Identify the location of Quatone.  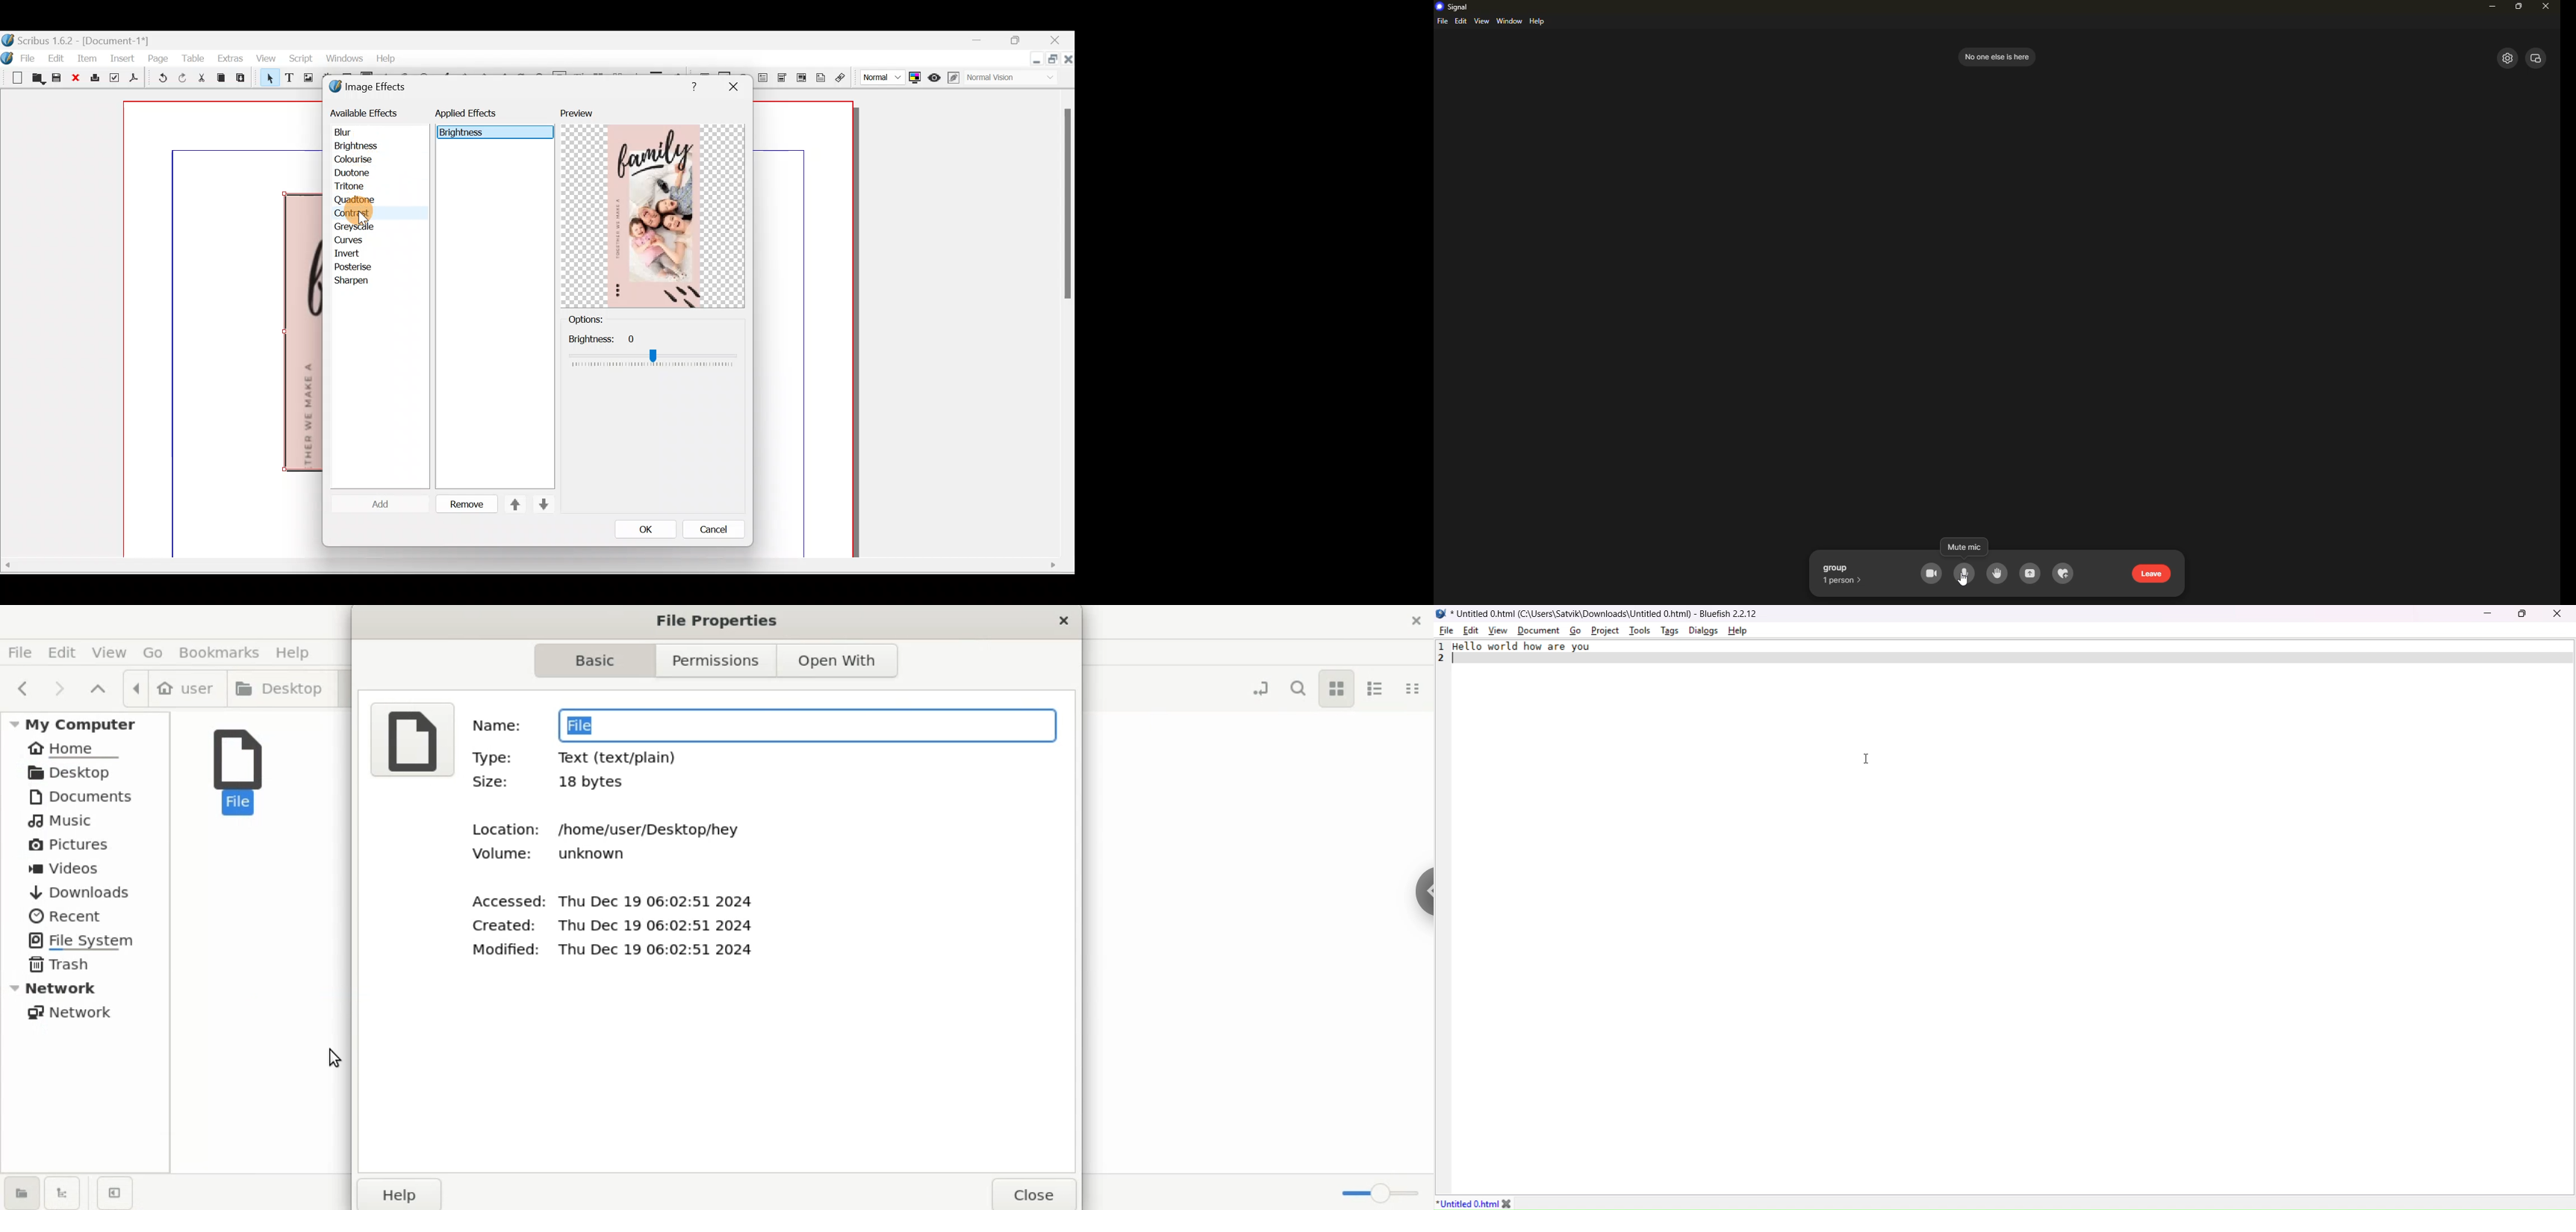
(354, 201).